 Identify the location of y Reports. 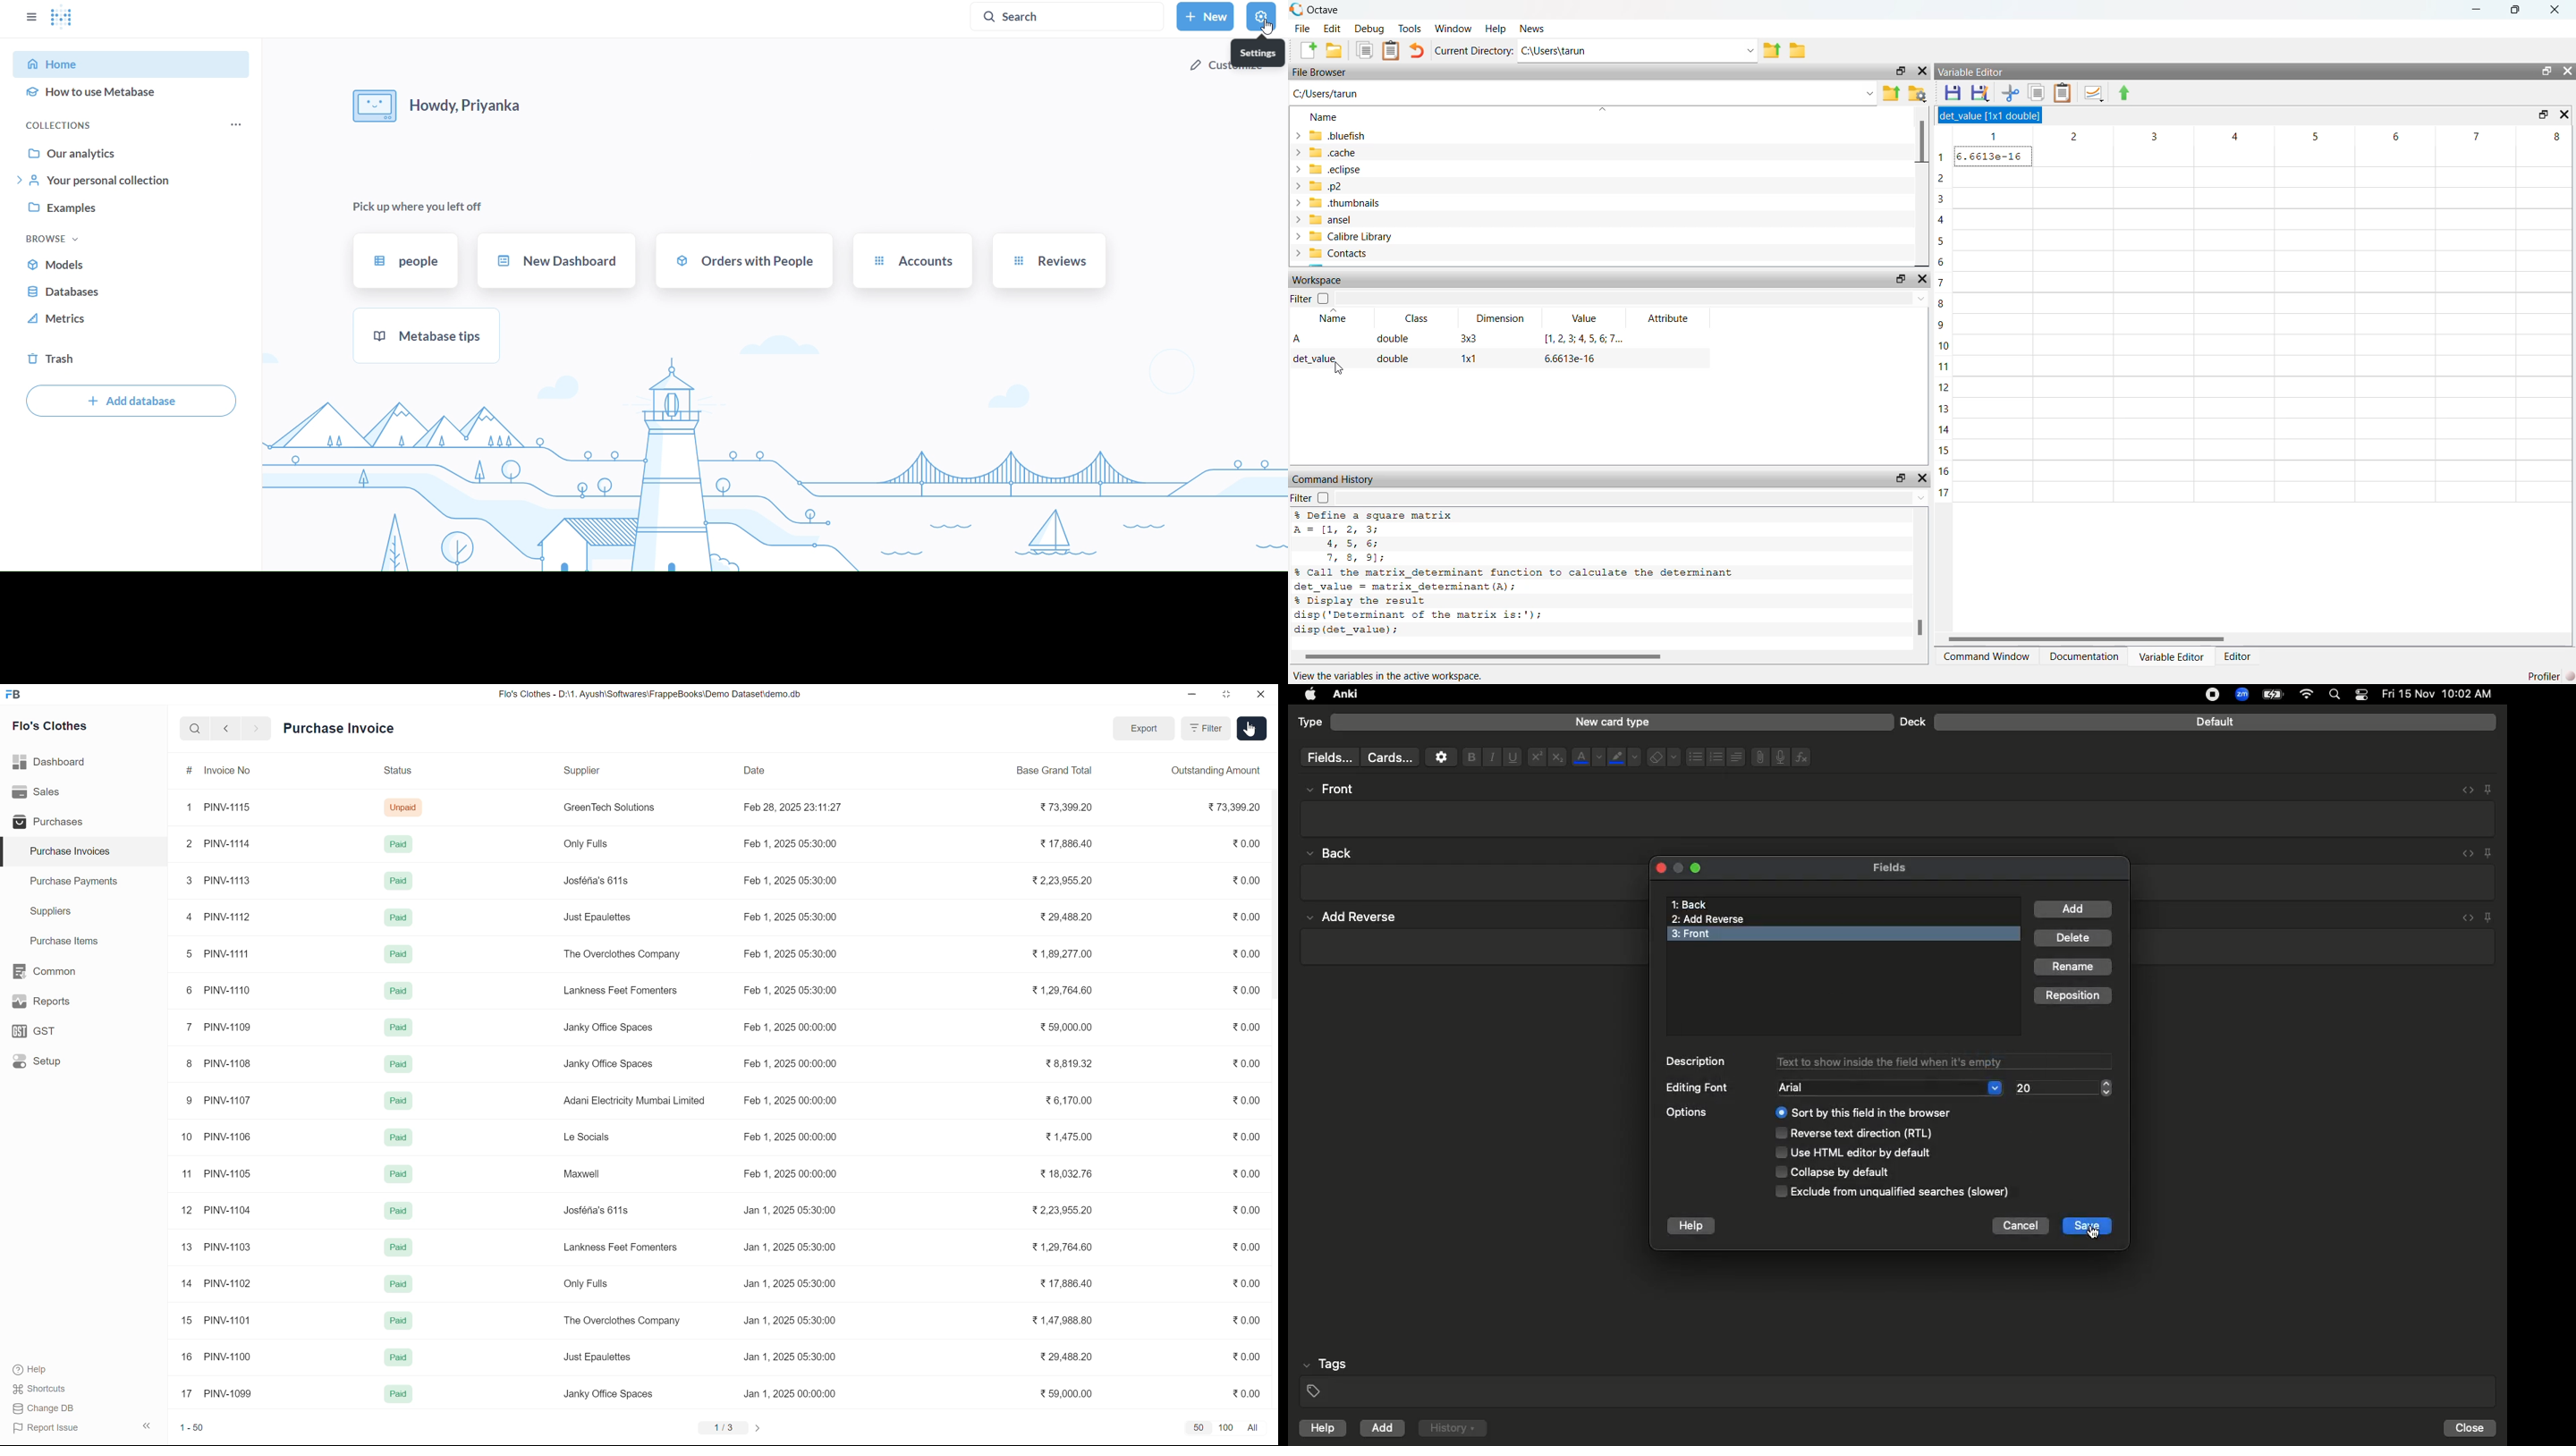
(41, 1003).